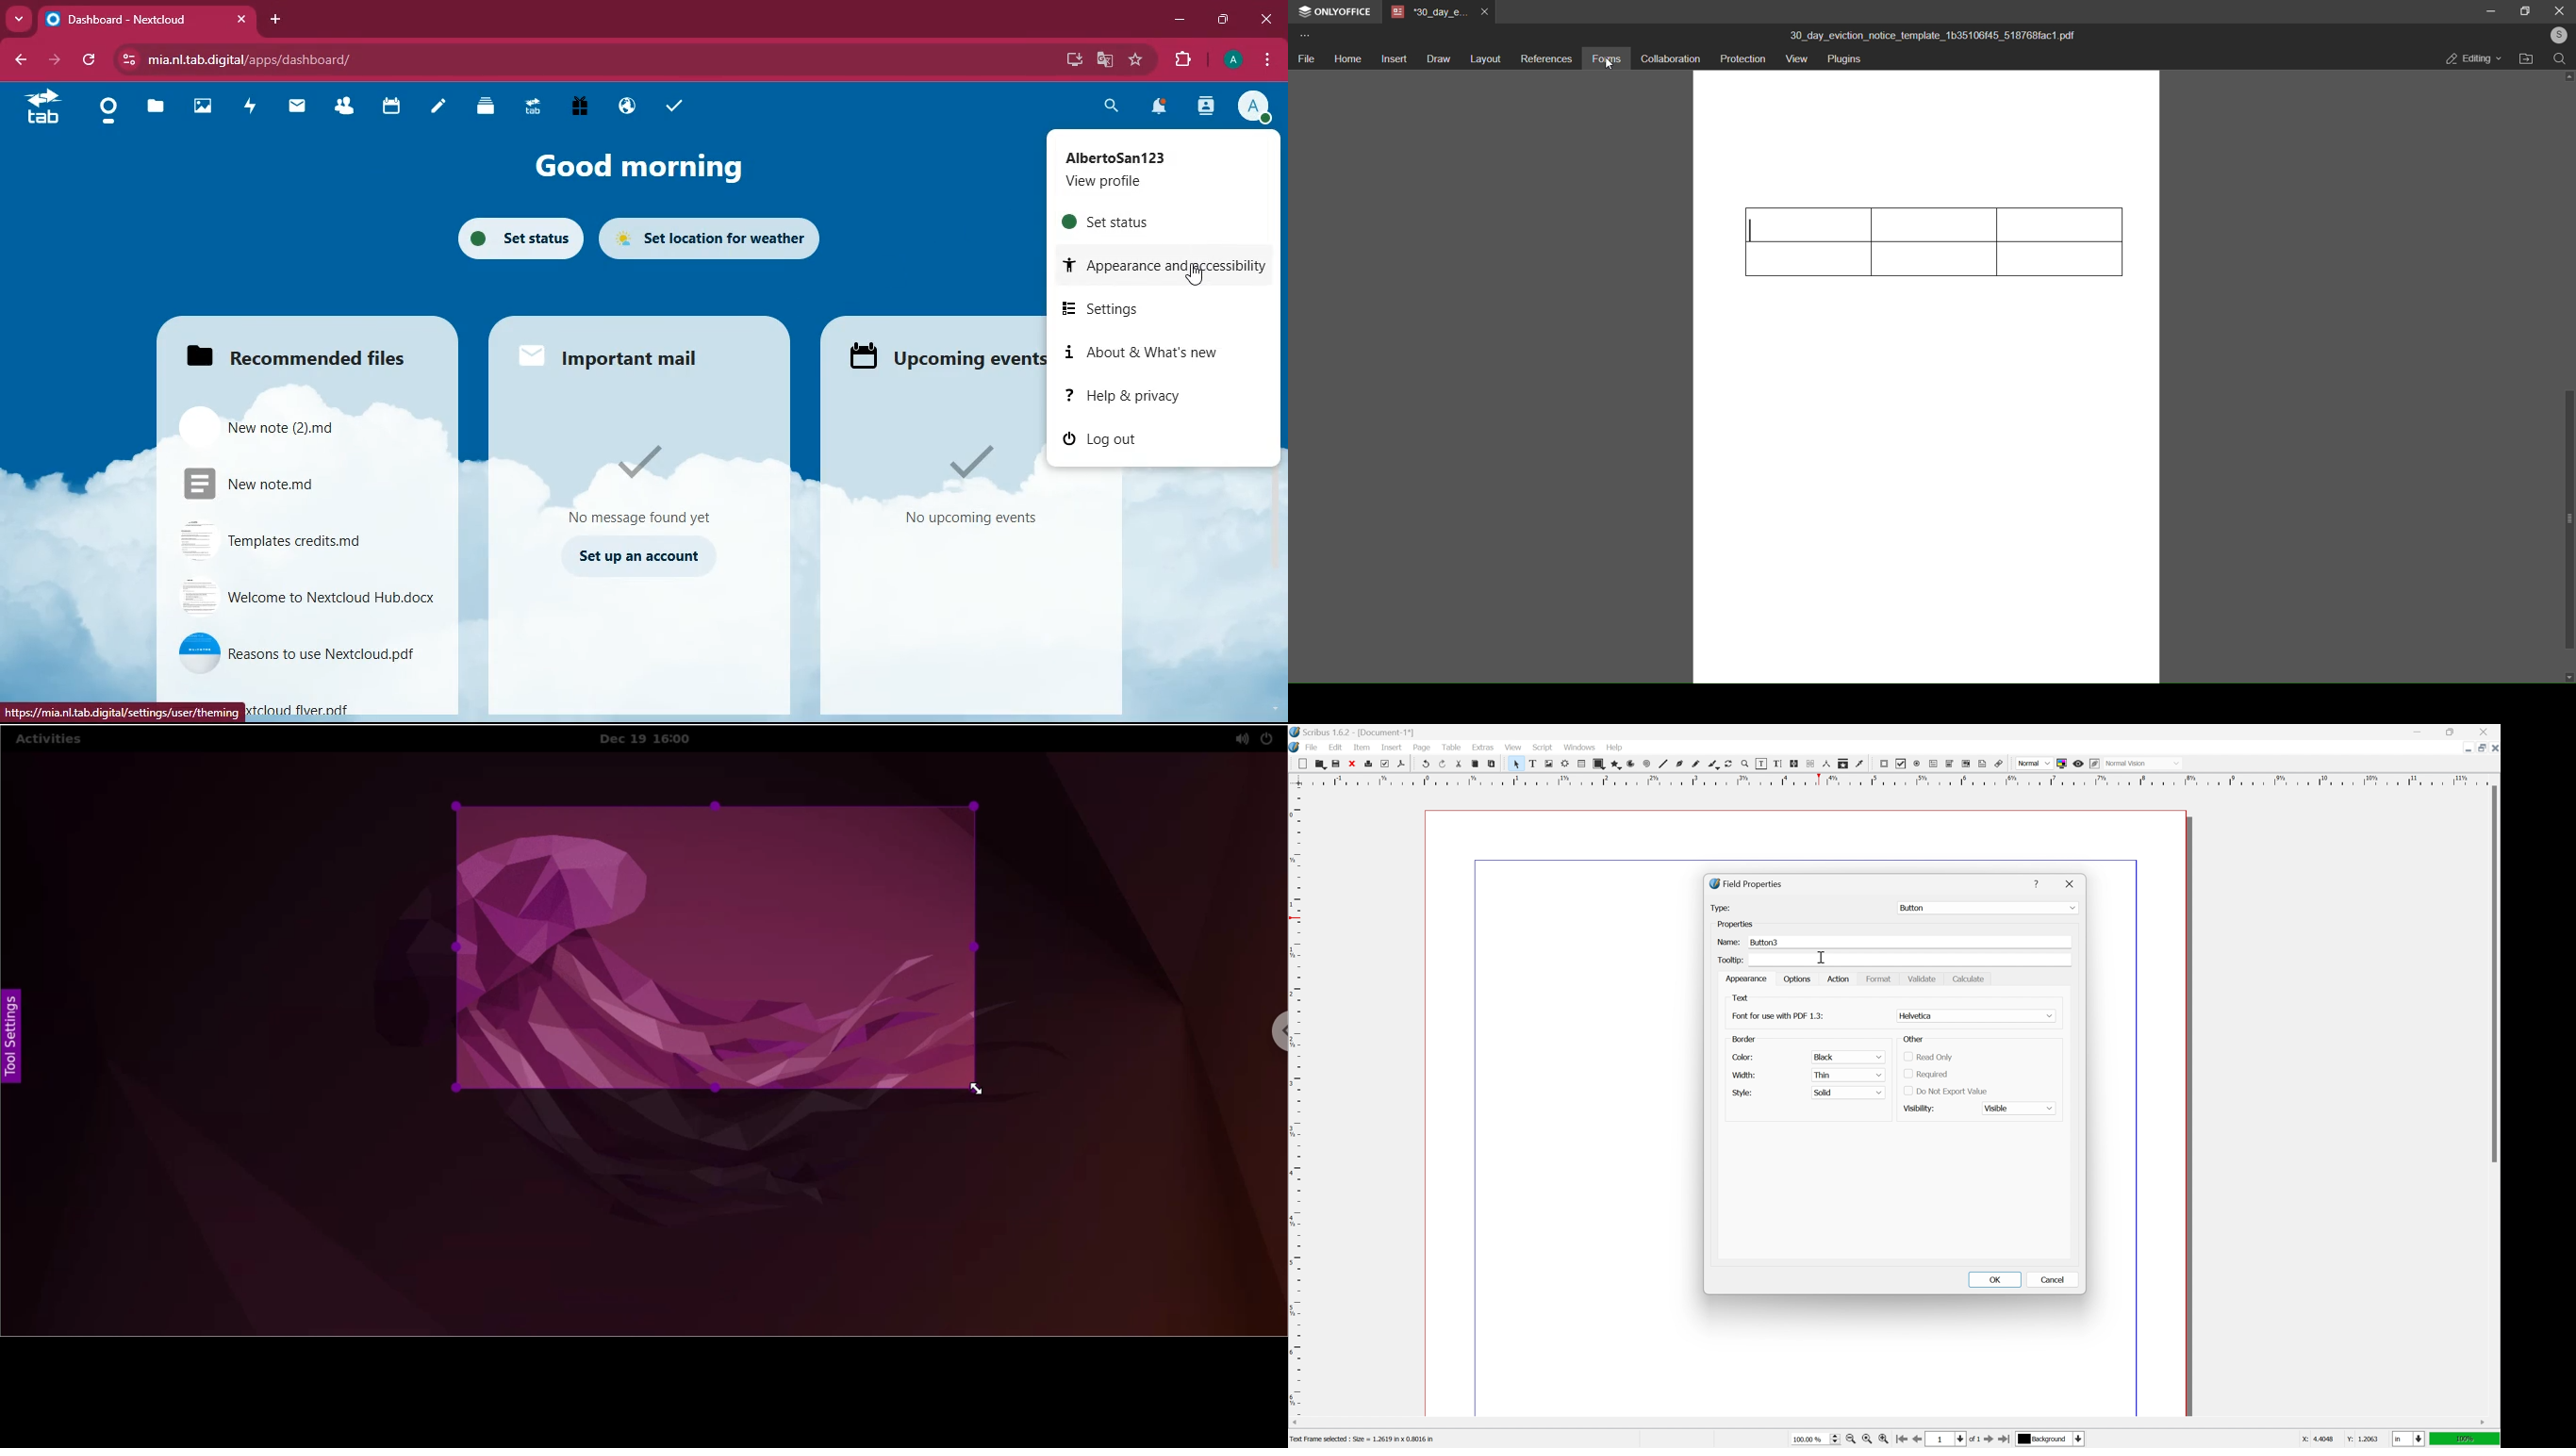 The image size is (2576, 1456). I want to click on minimize, so click(2492, 12).